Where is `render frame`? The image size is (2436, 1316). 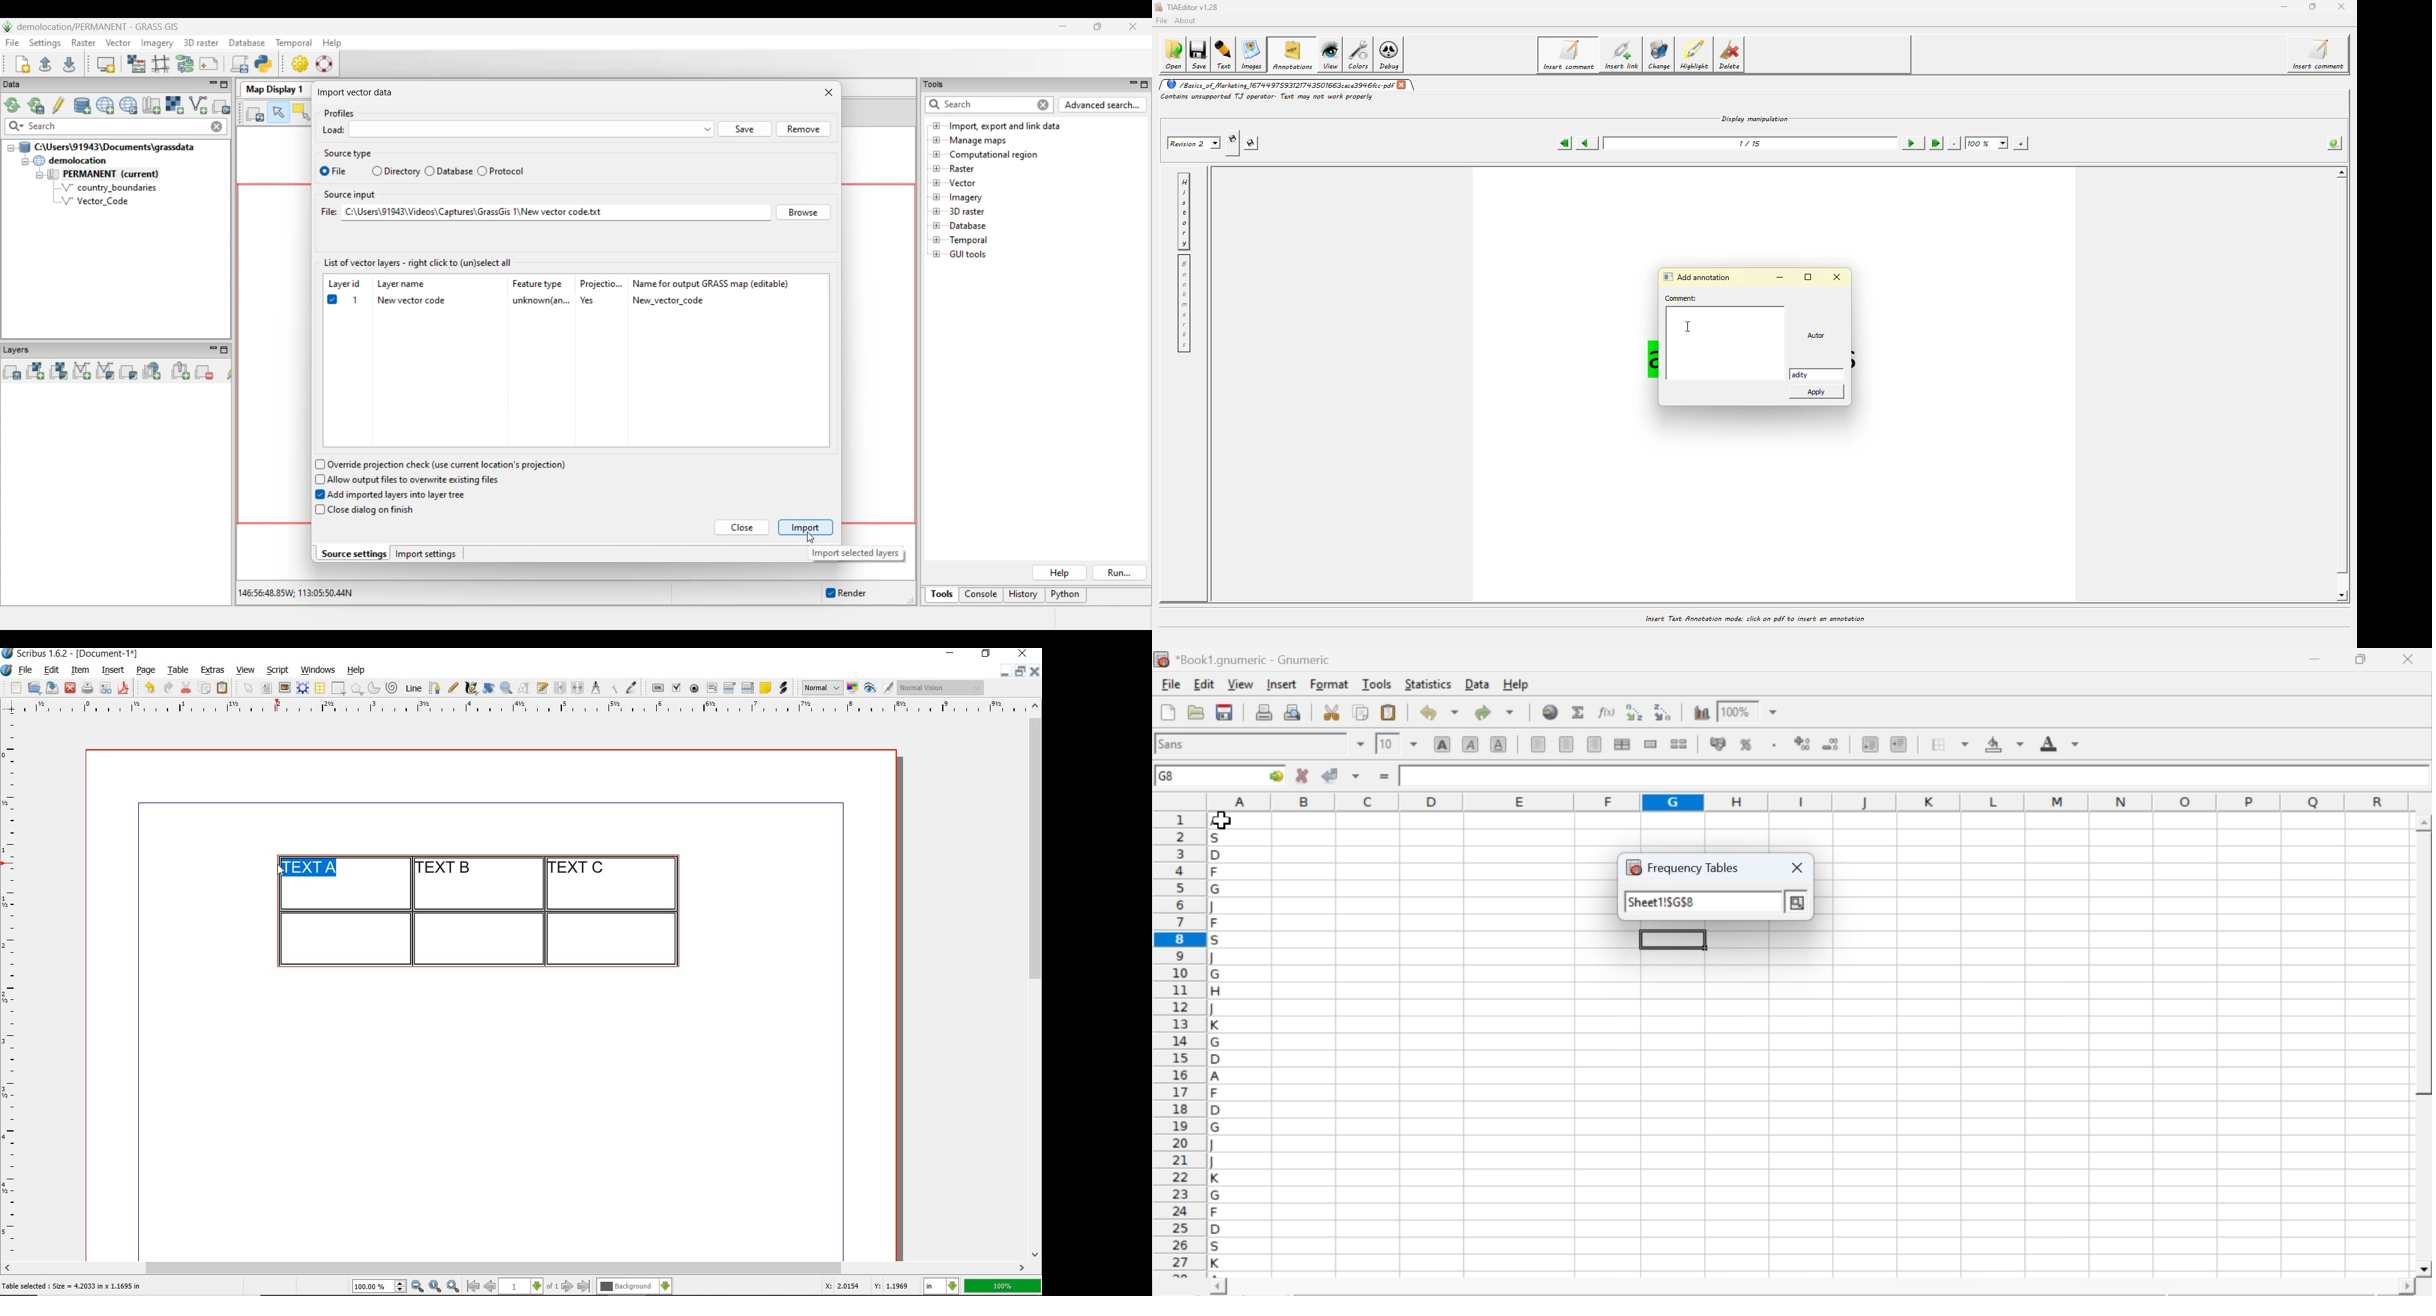
render frame is located at coordinates (303, 688).